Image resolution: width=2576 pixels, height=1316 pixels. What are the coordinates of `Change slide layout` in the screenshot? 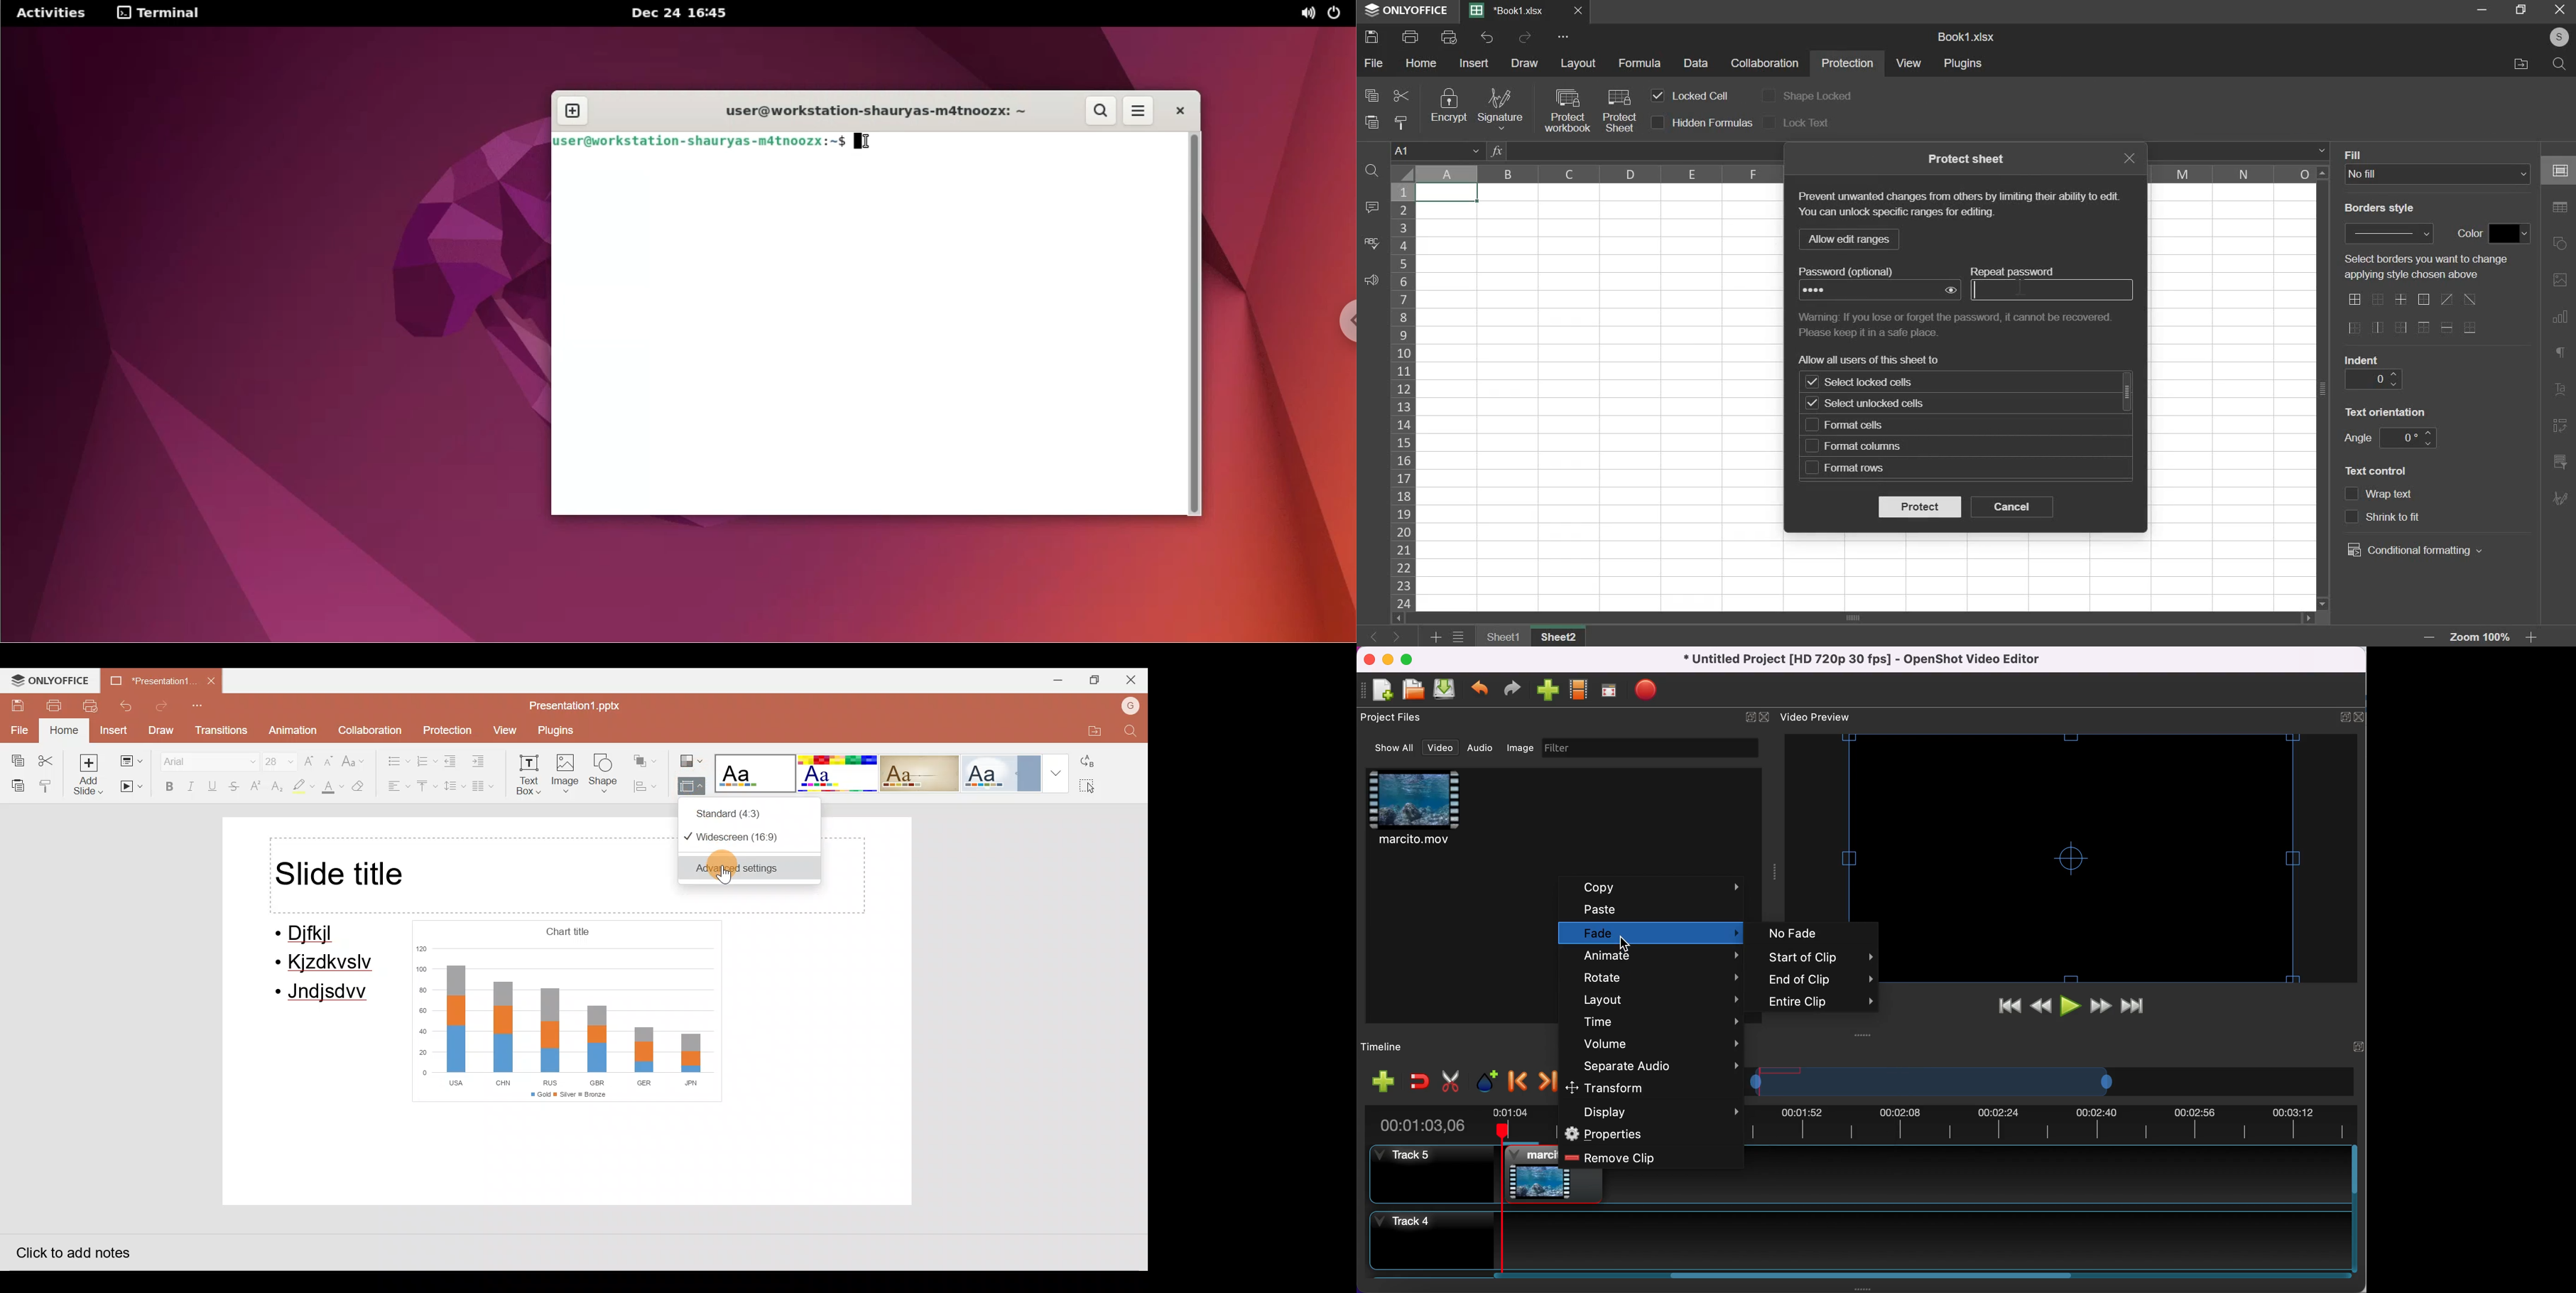 It's located at (130, 758).